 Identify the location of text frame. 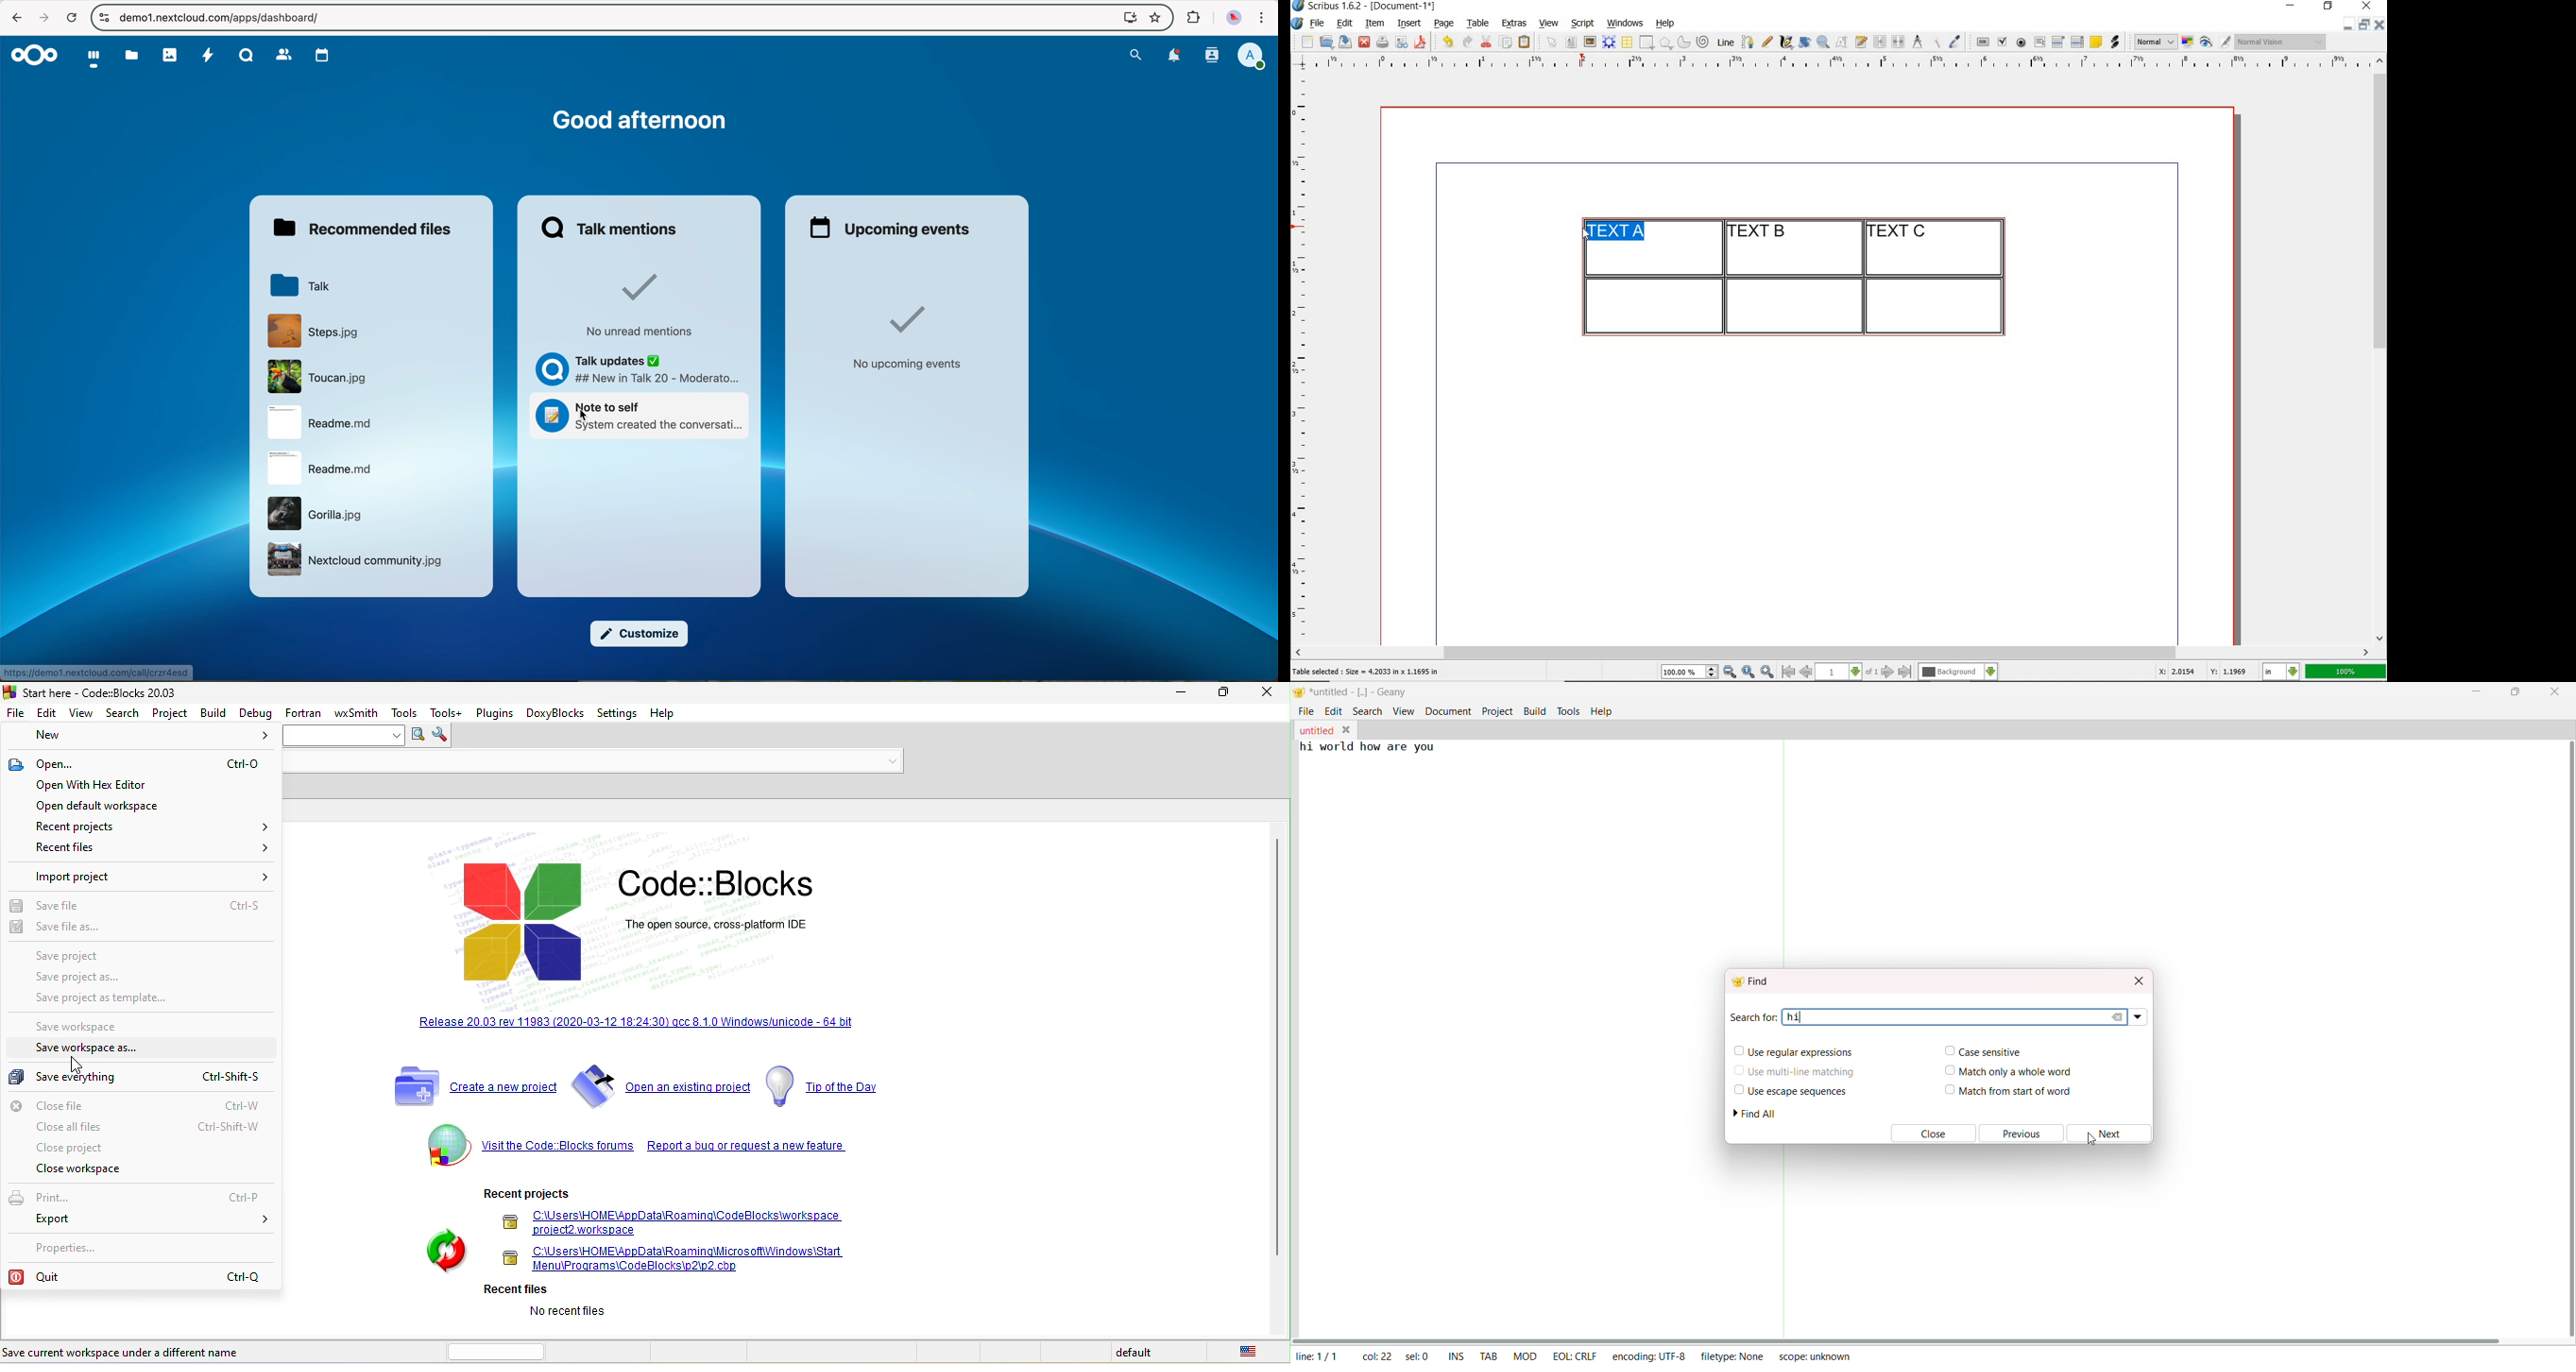
(1571, 43).